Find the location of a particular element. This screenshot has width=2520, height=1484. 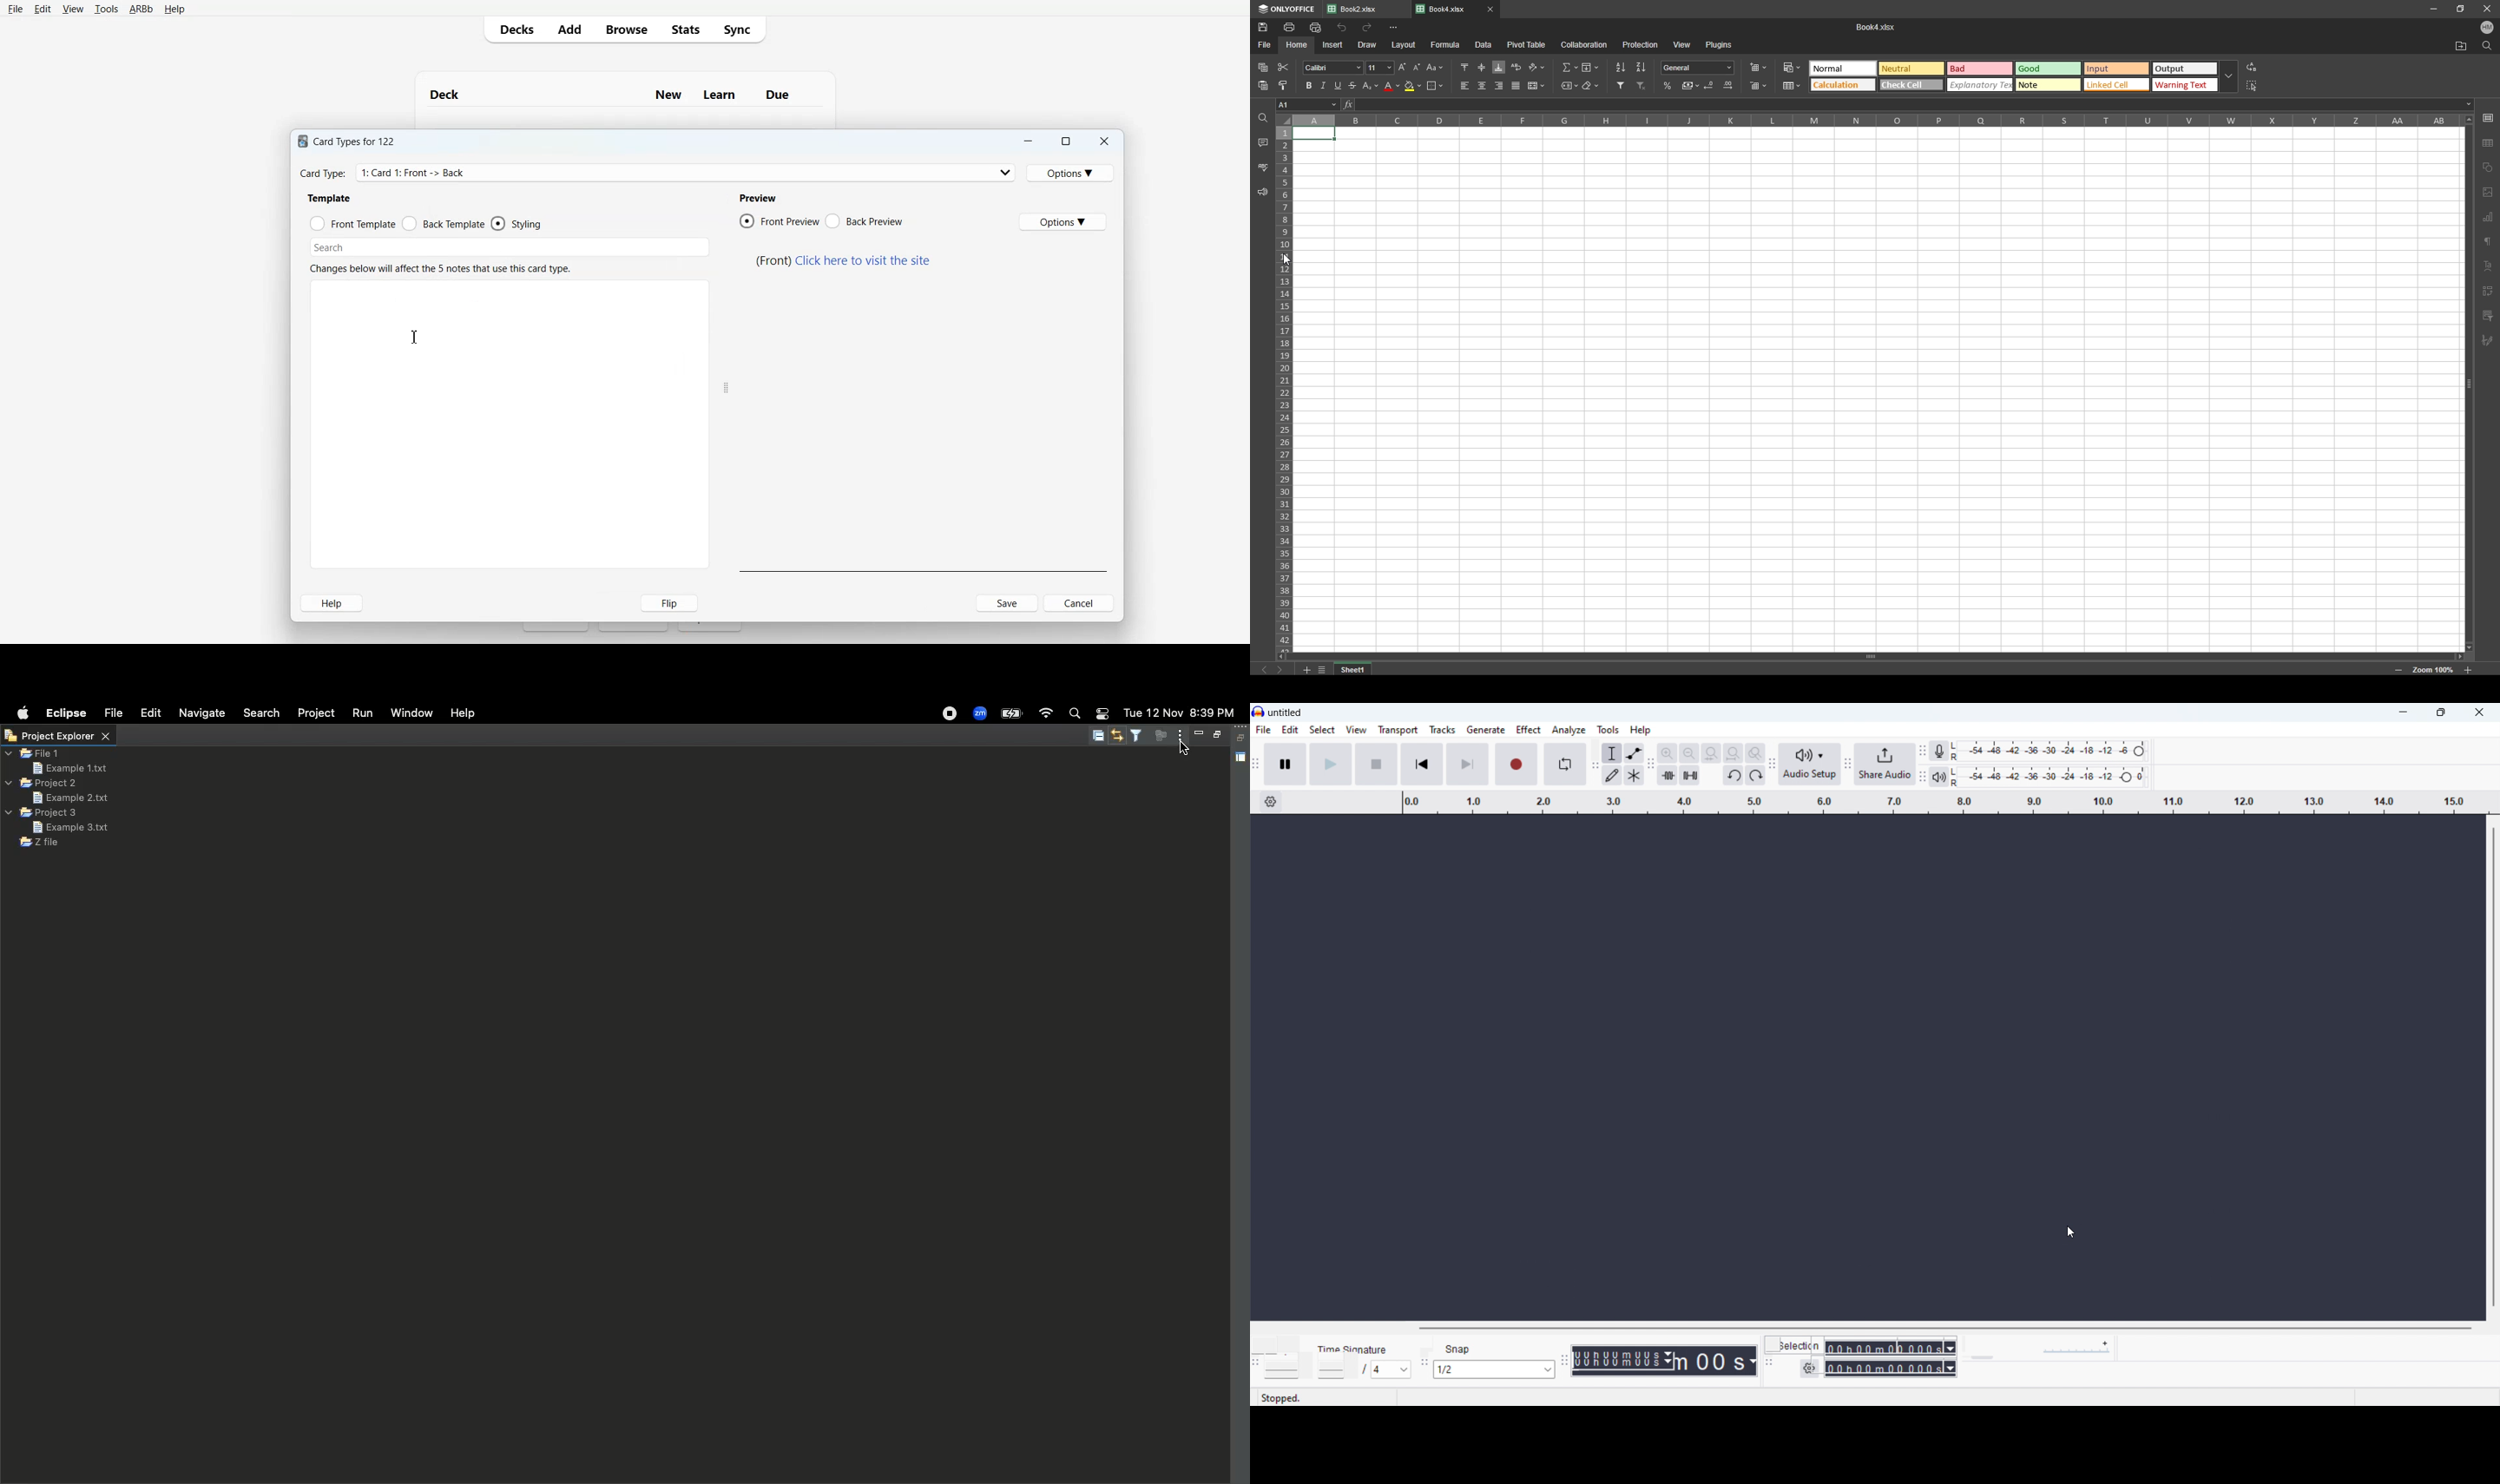

onlyoffice logo is located at coordinates (1266, 10).